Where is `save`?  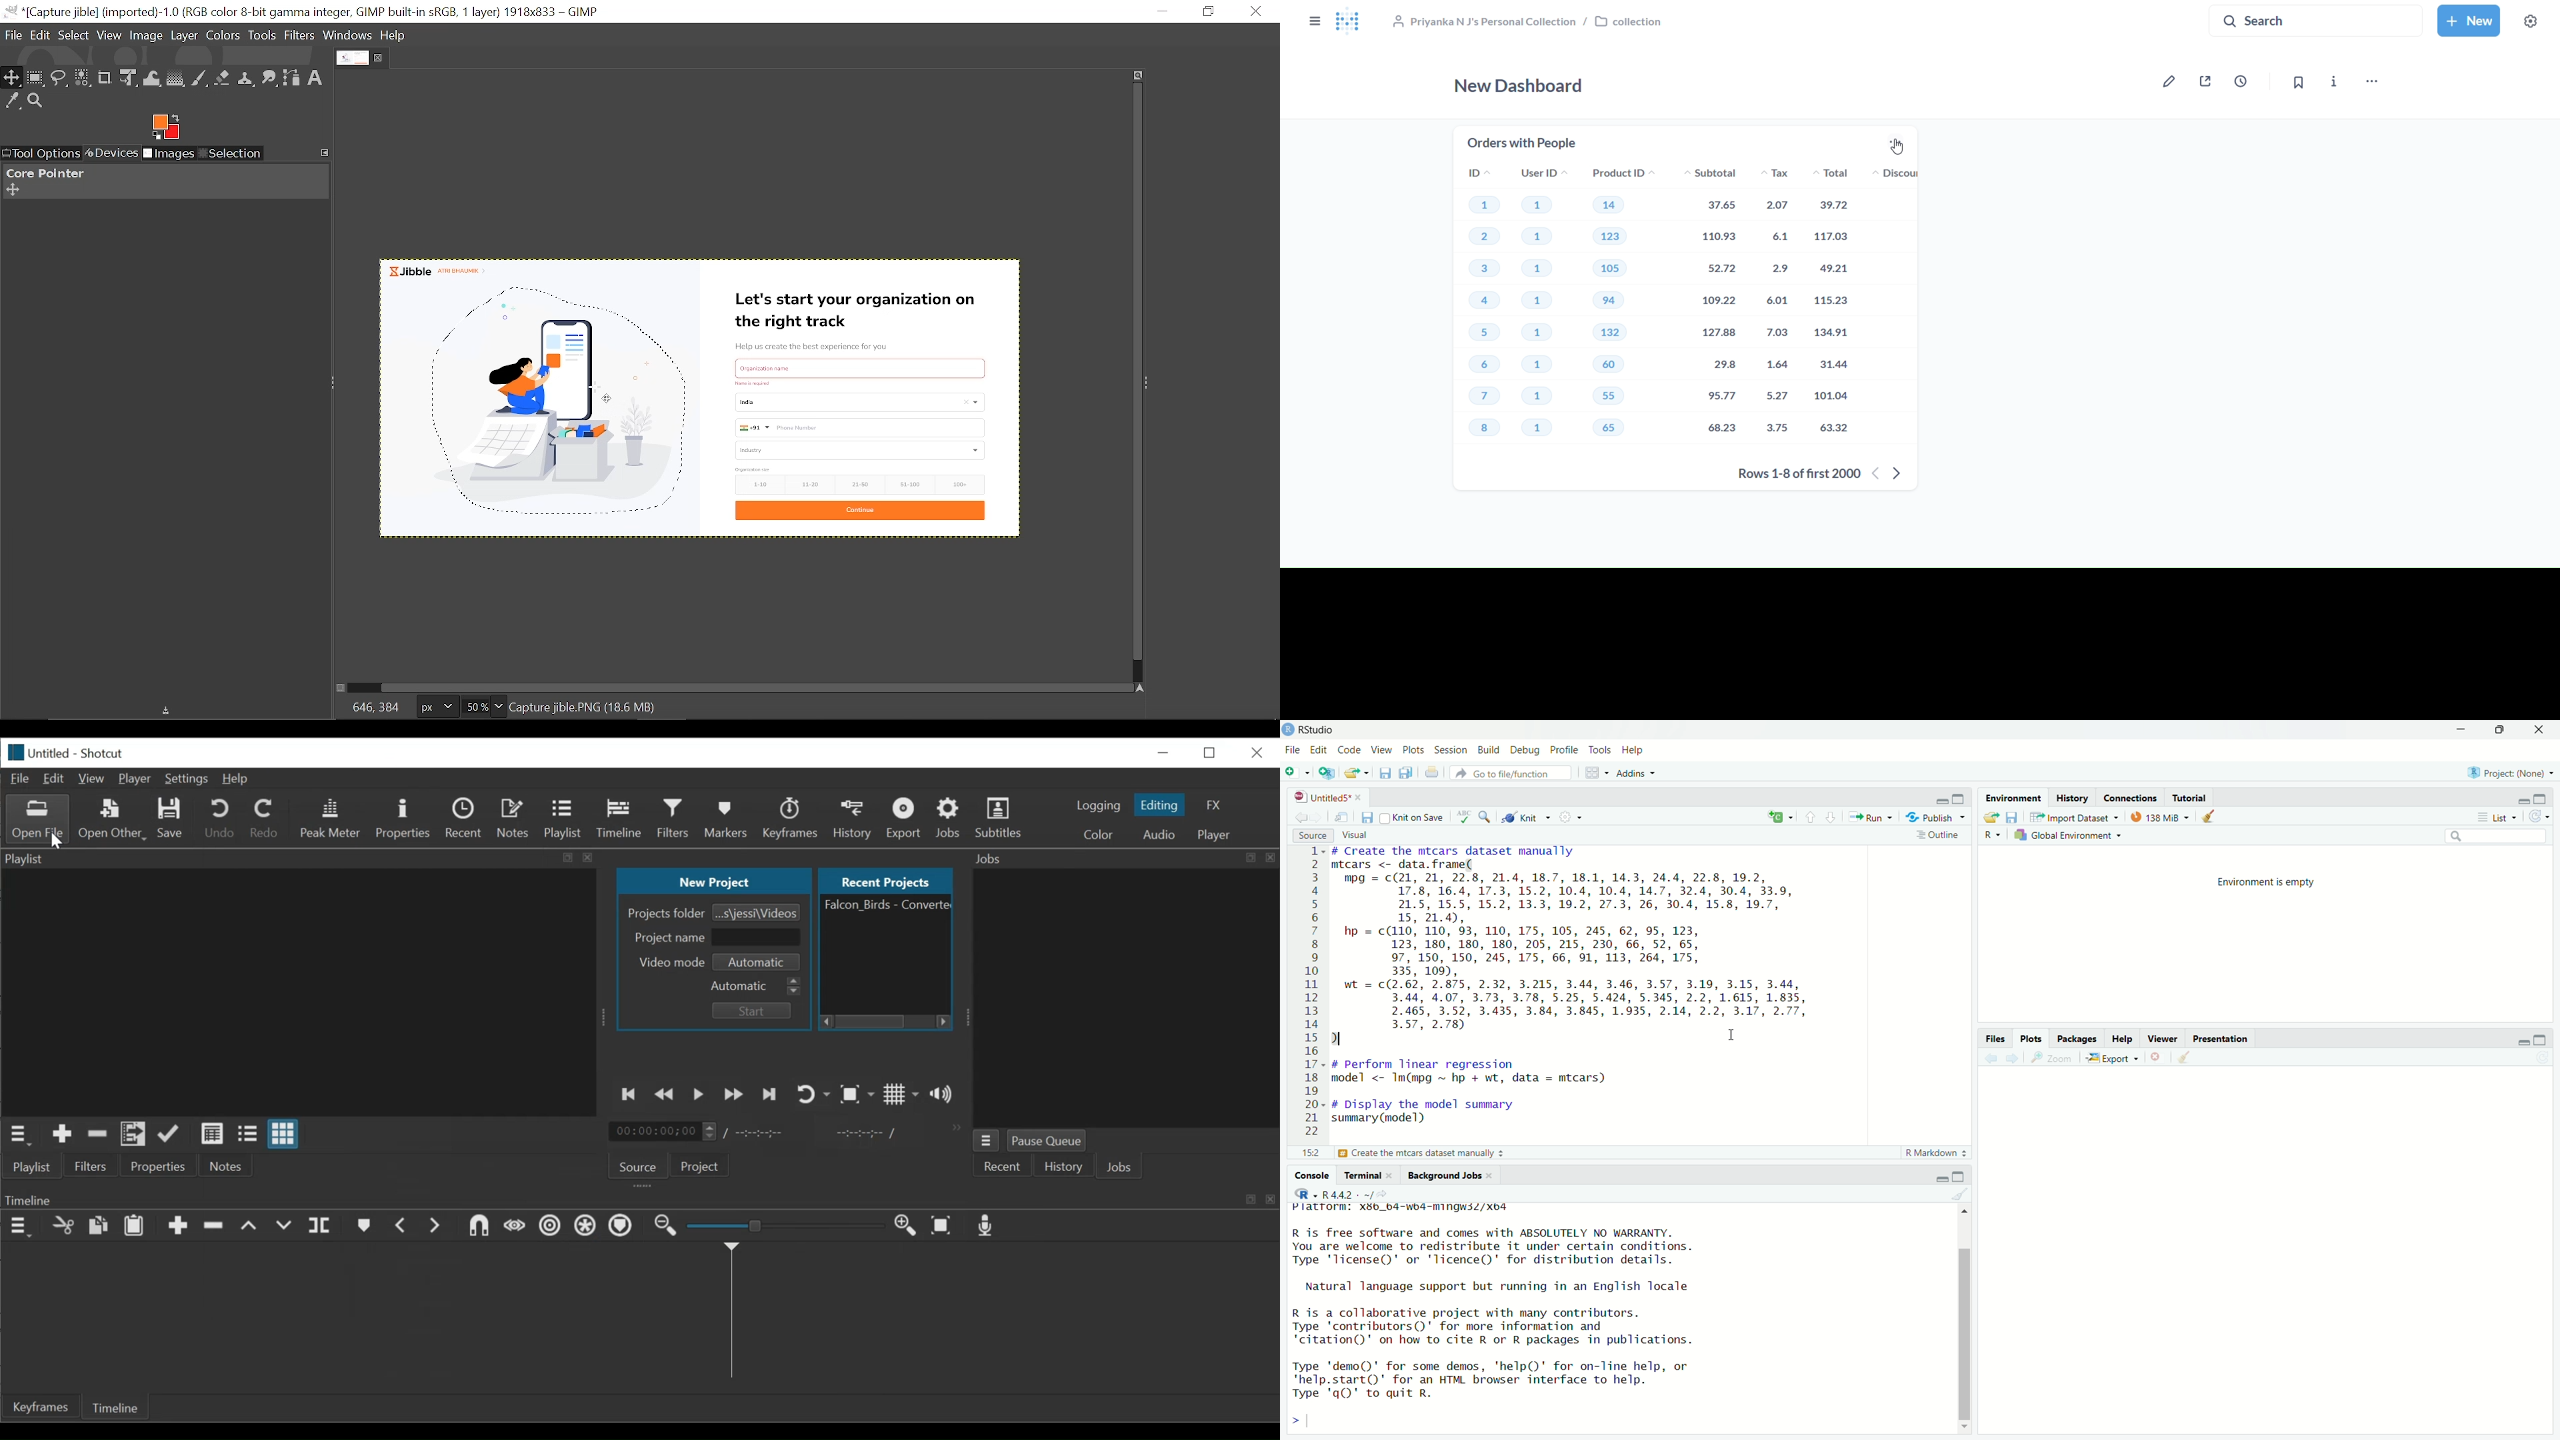
save is located at coordinates (1386, 771).